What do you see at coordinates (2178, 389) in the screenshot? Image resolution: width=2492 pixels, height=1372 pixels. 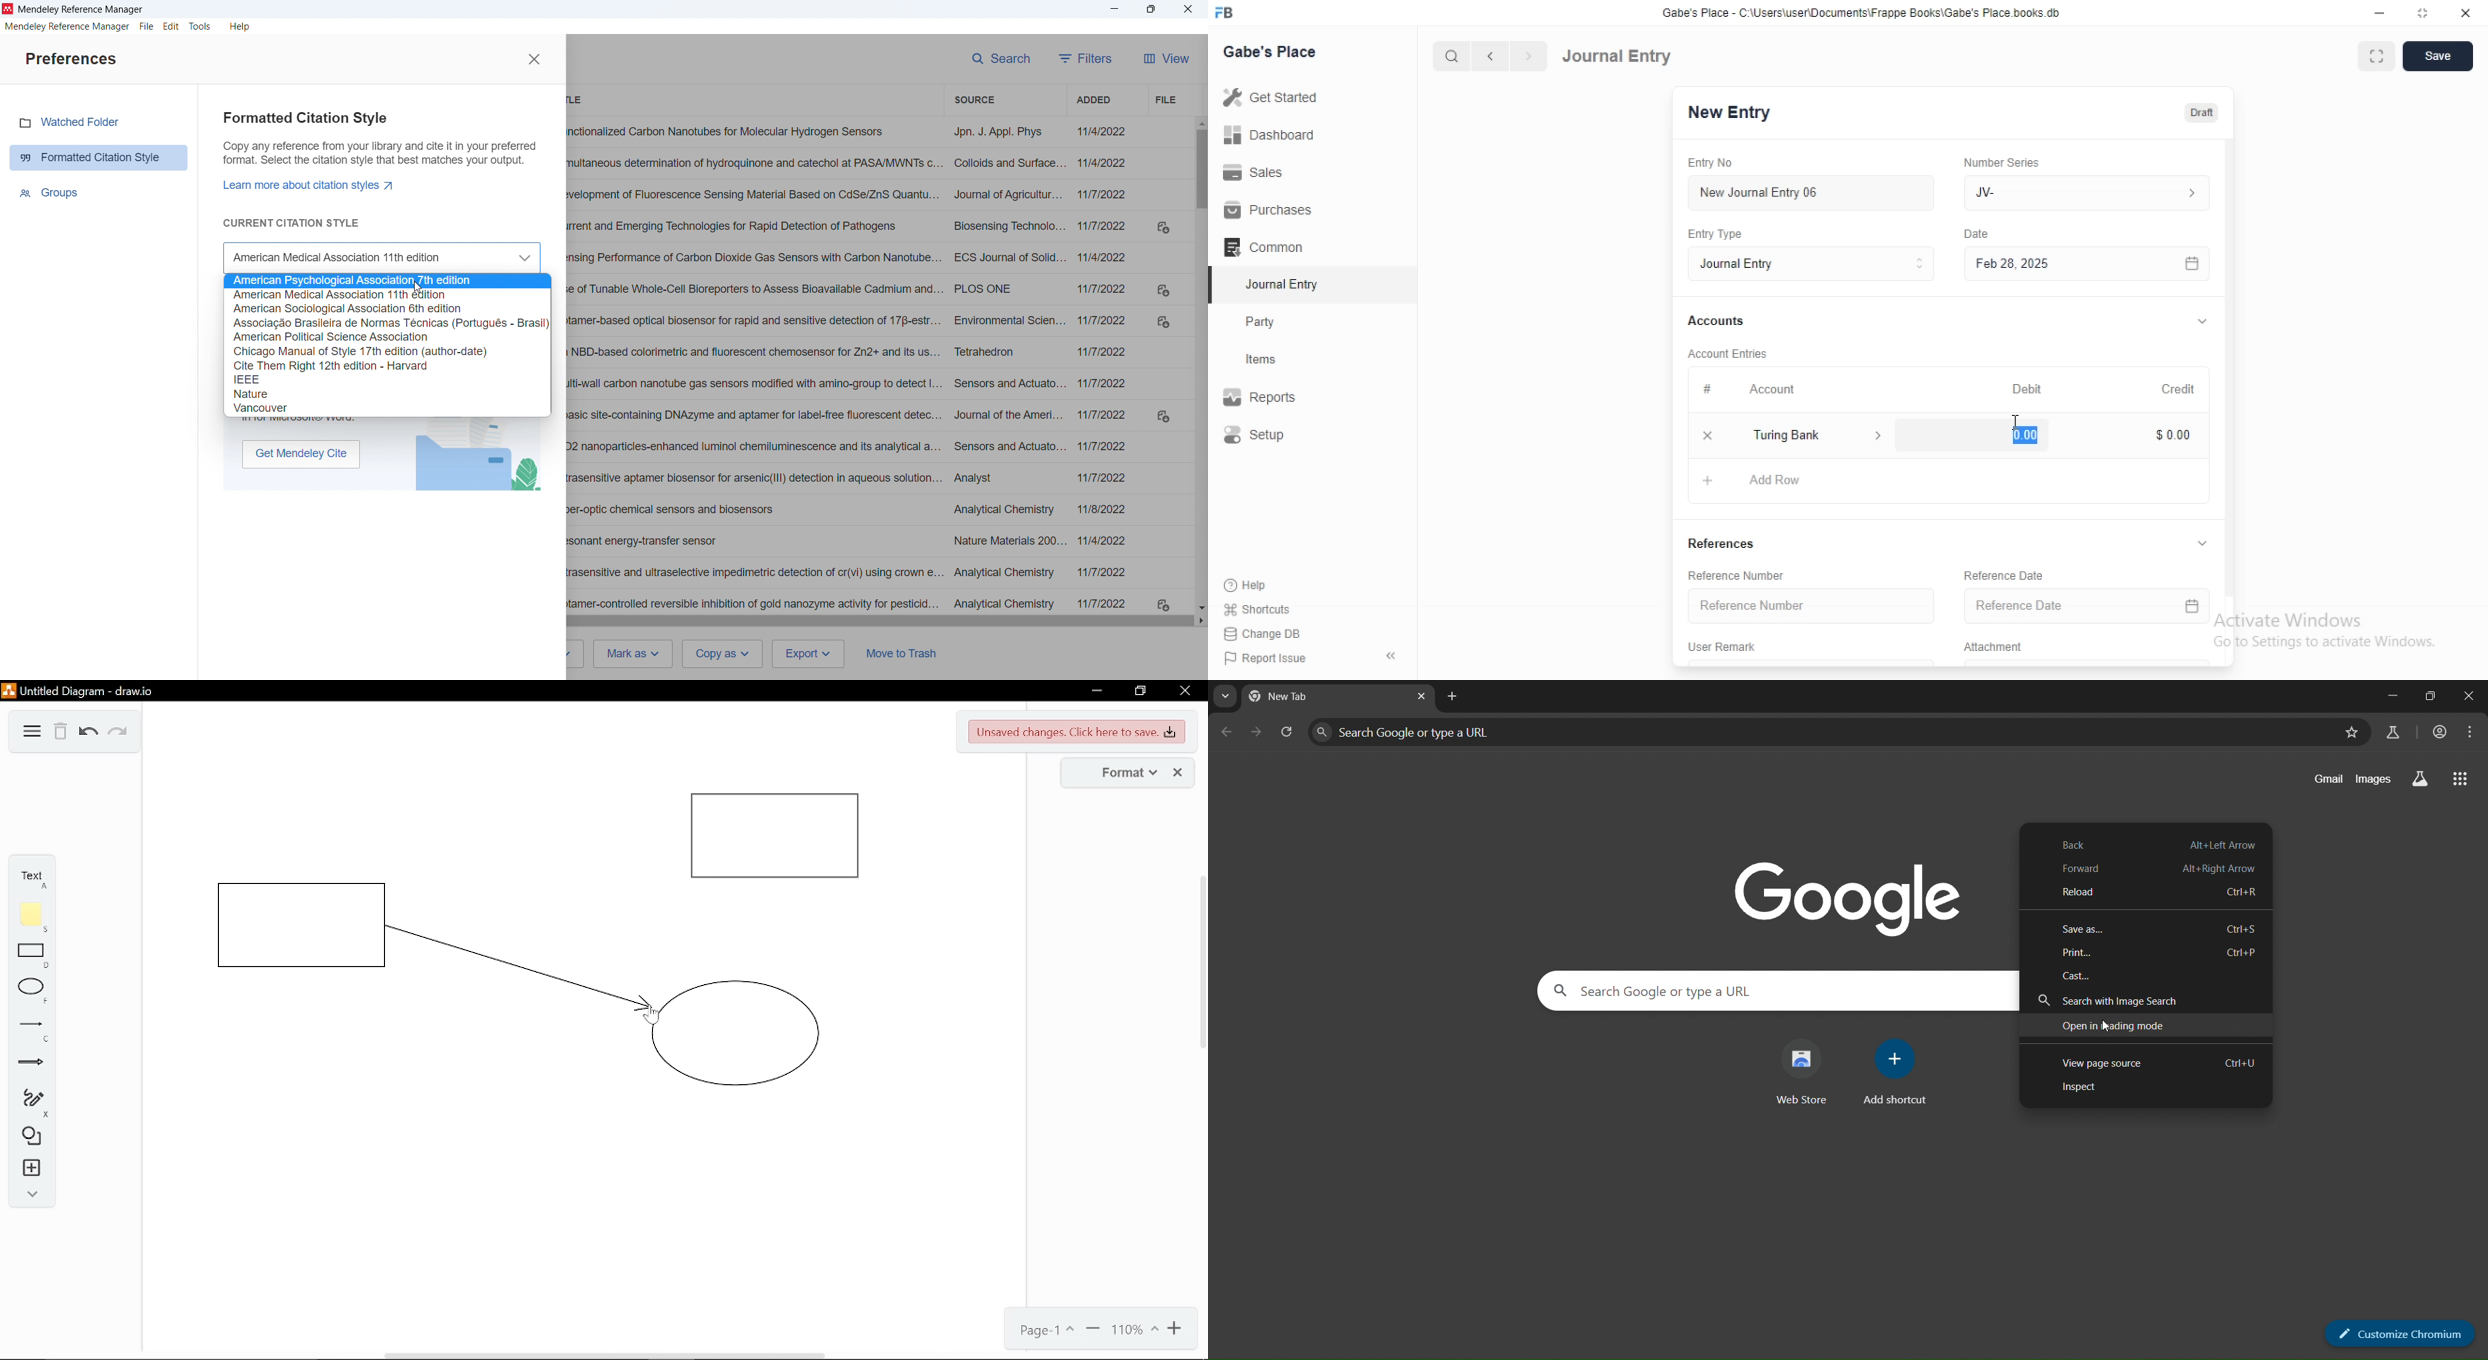 I see `Credit` at bounding box center [2178, 389].